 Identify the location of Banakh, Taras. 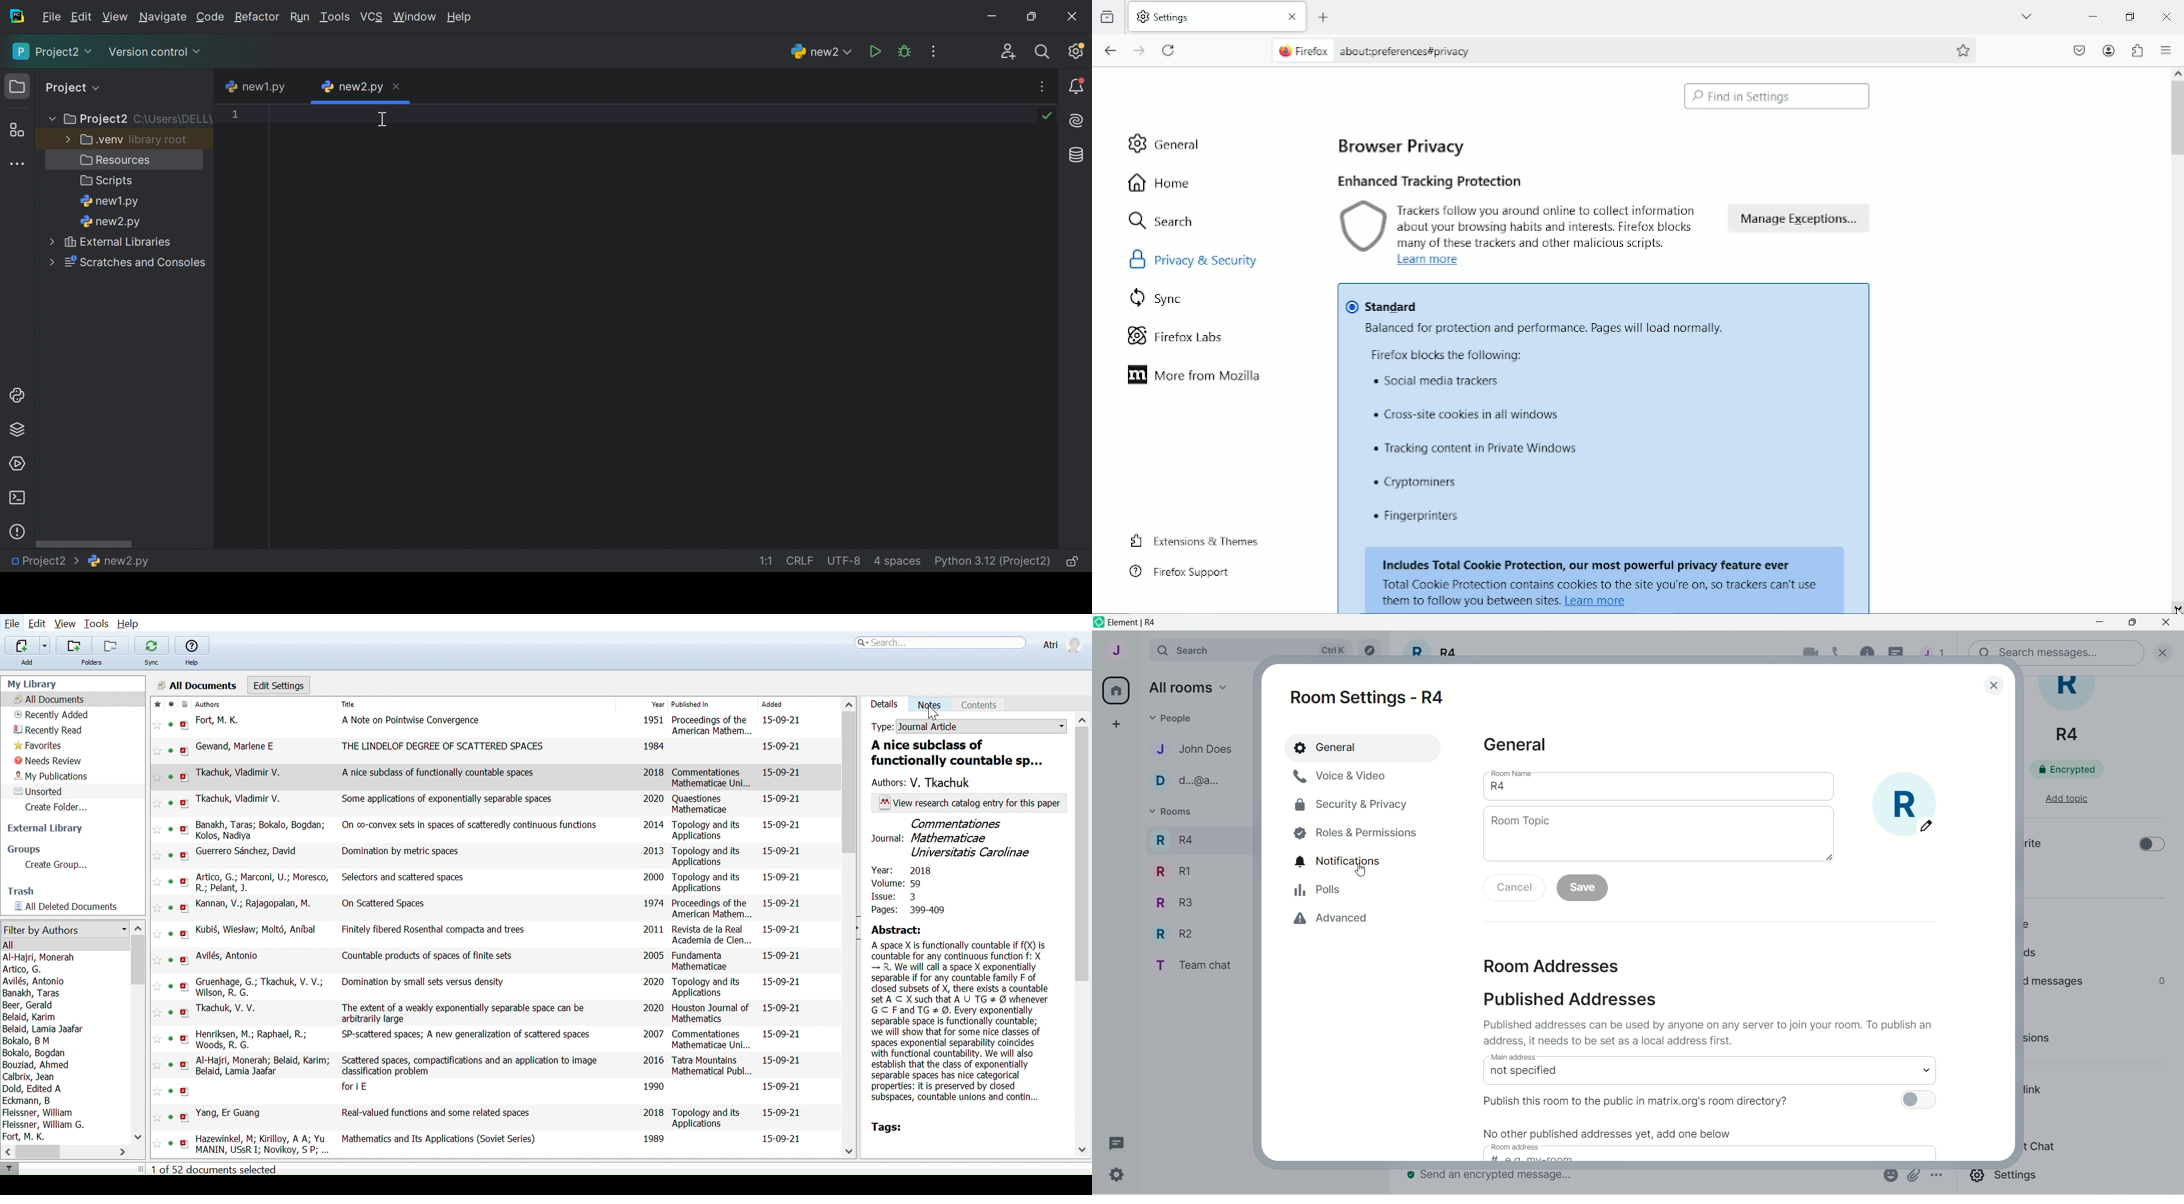
(34, 994).